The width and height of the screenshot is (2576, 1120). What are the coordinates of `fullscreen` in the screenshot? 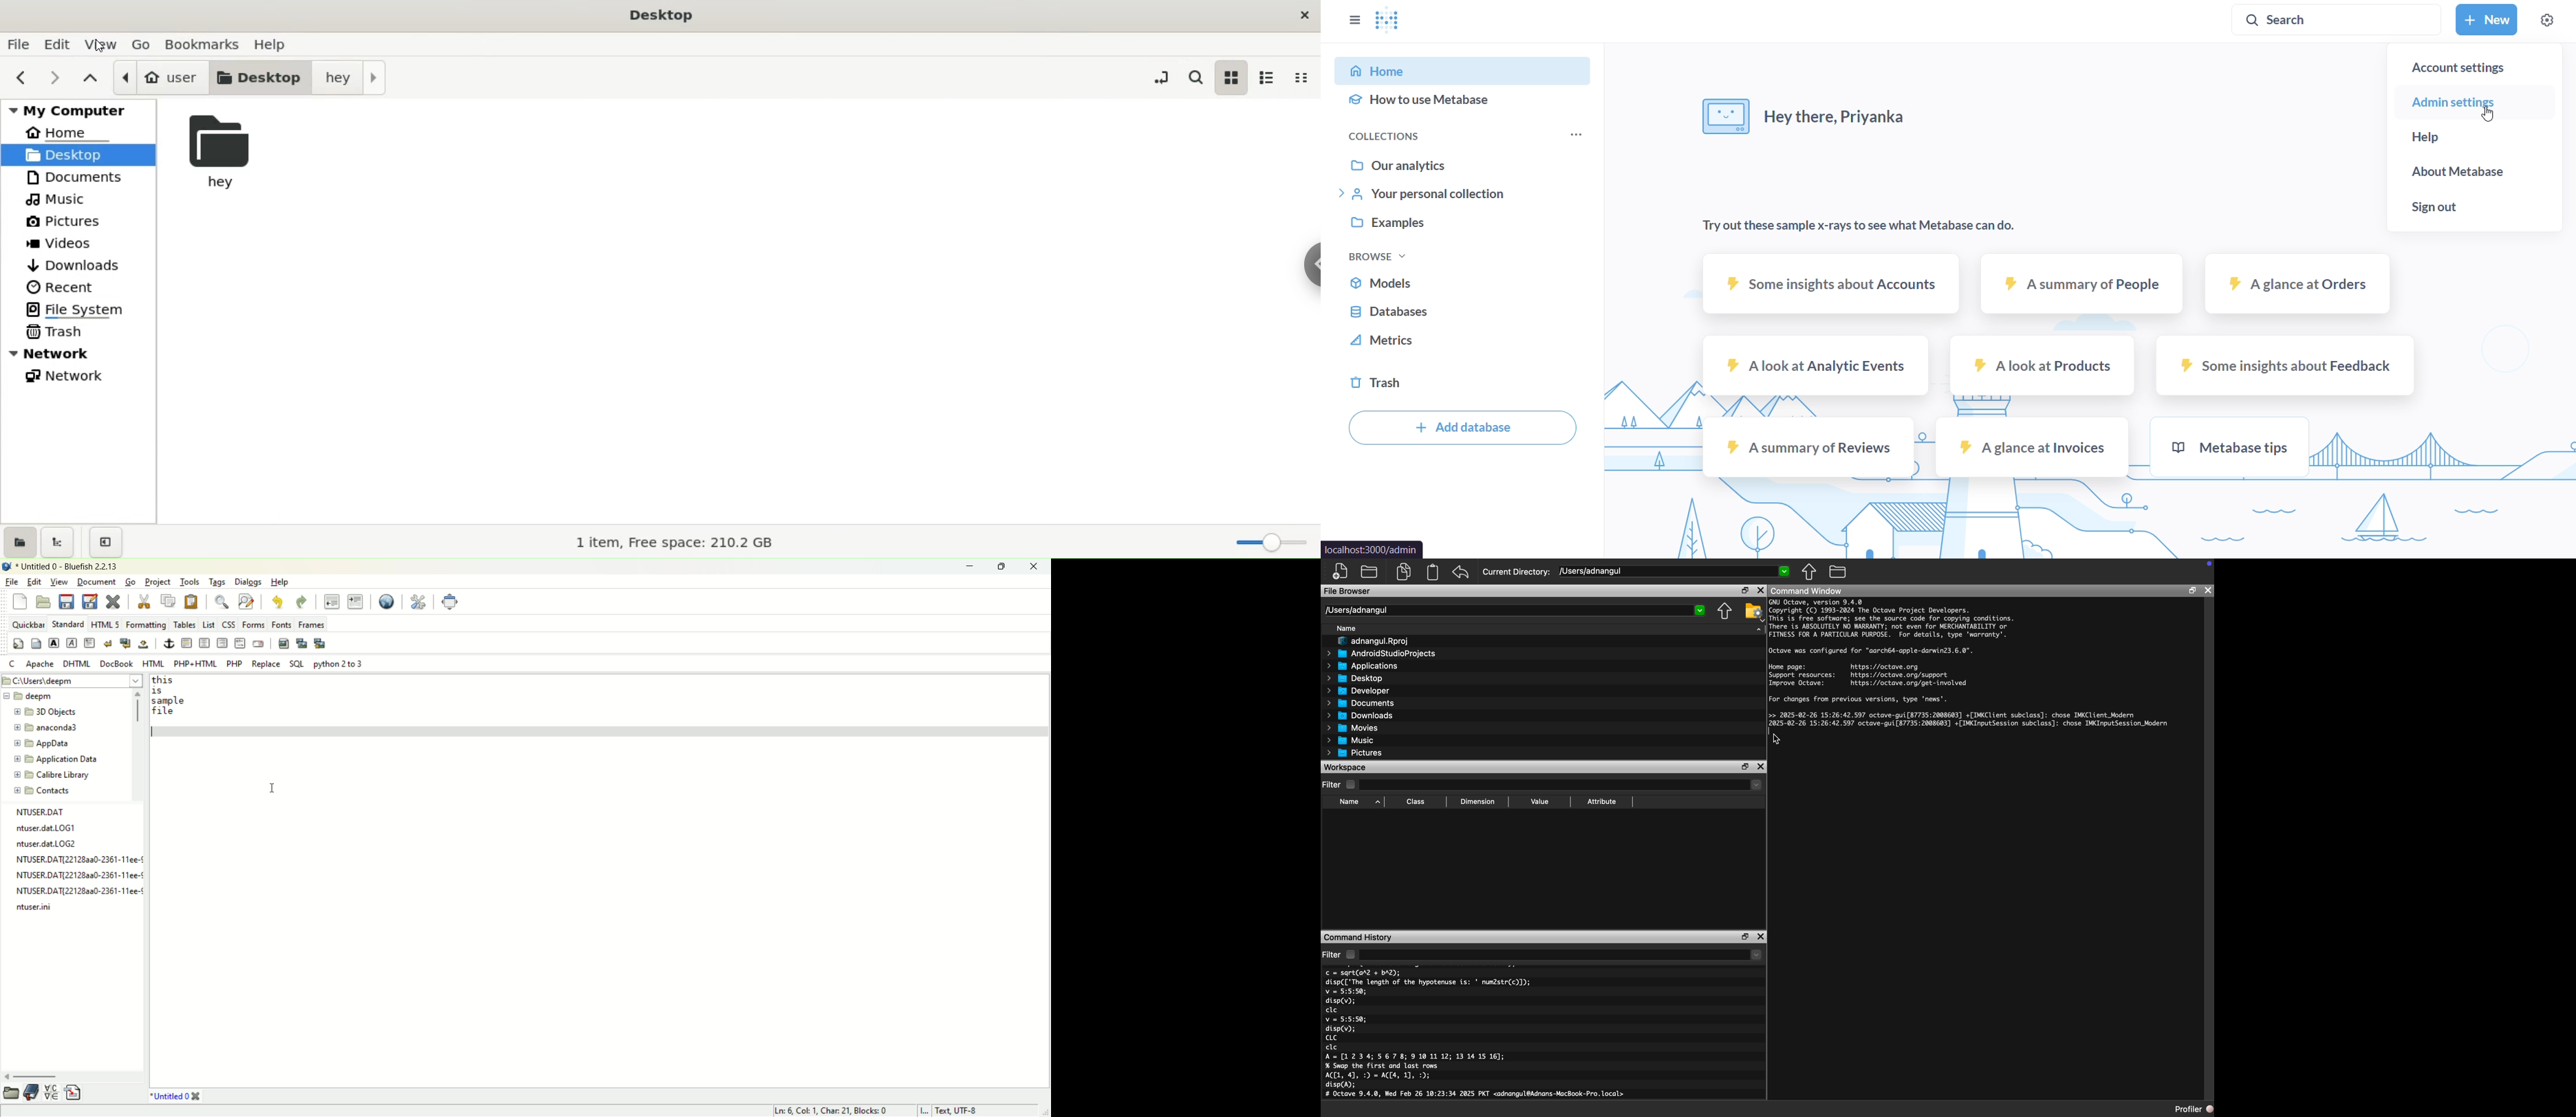 It's located at (450, 600).